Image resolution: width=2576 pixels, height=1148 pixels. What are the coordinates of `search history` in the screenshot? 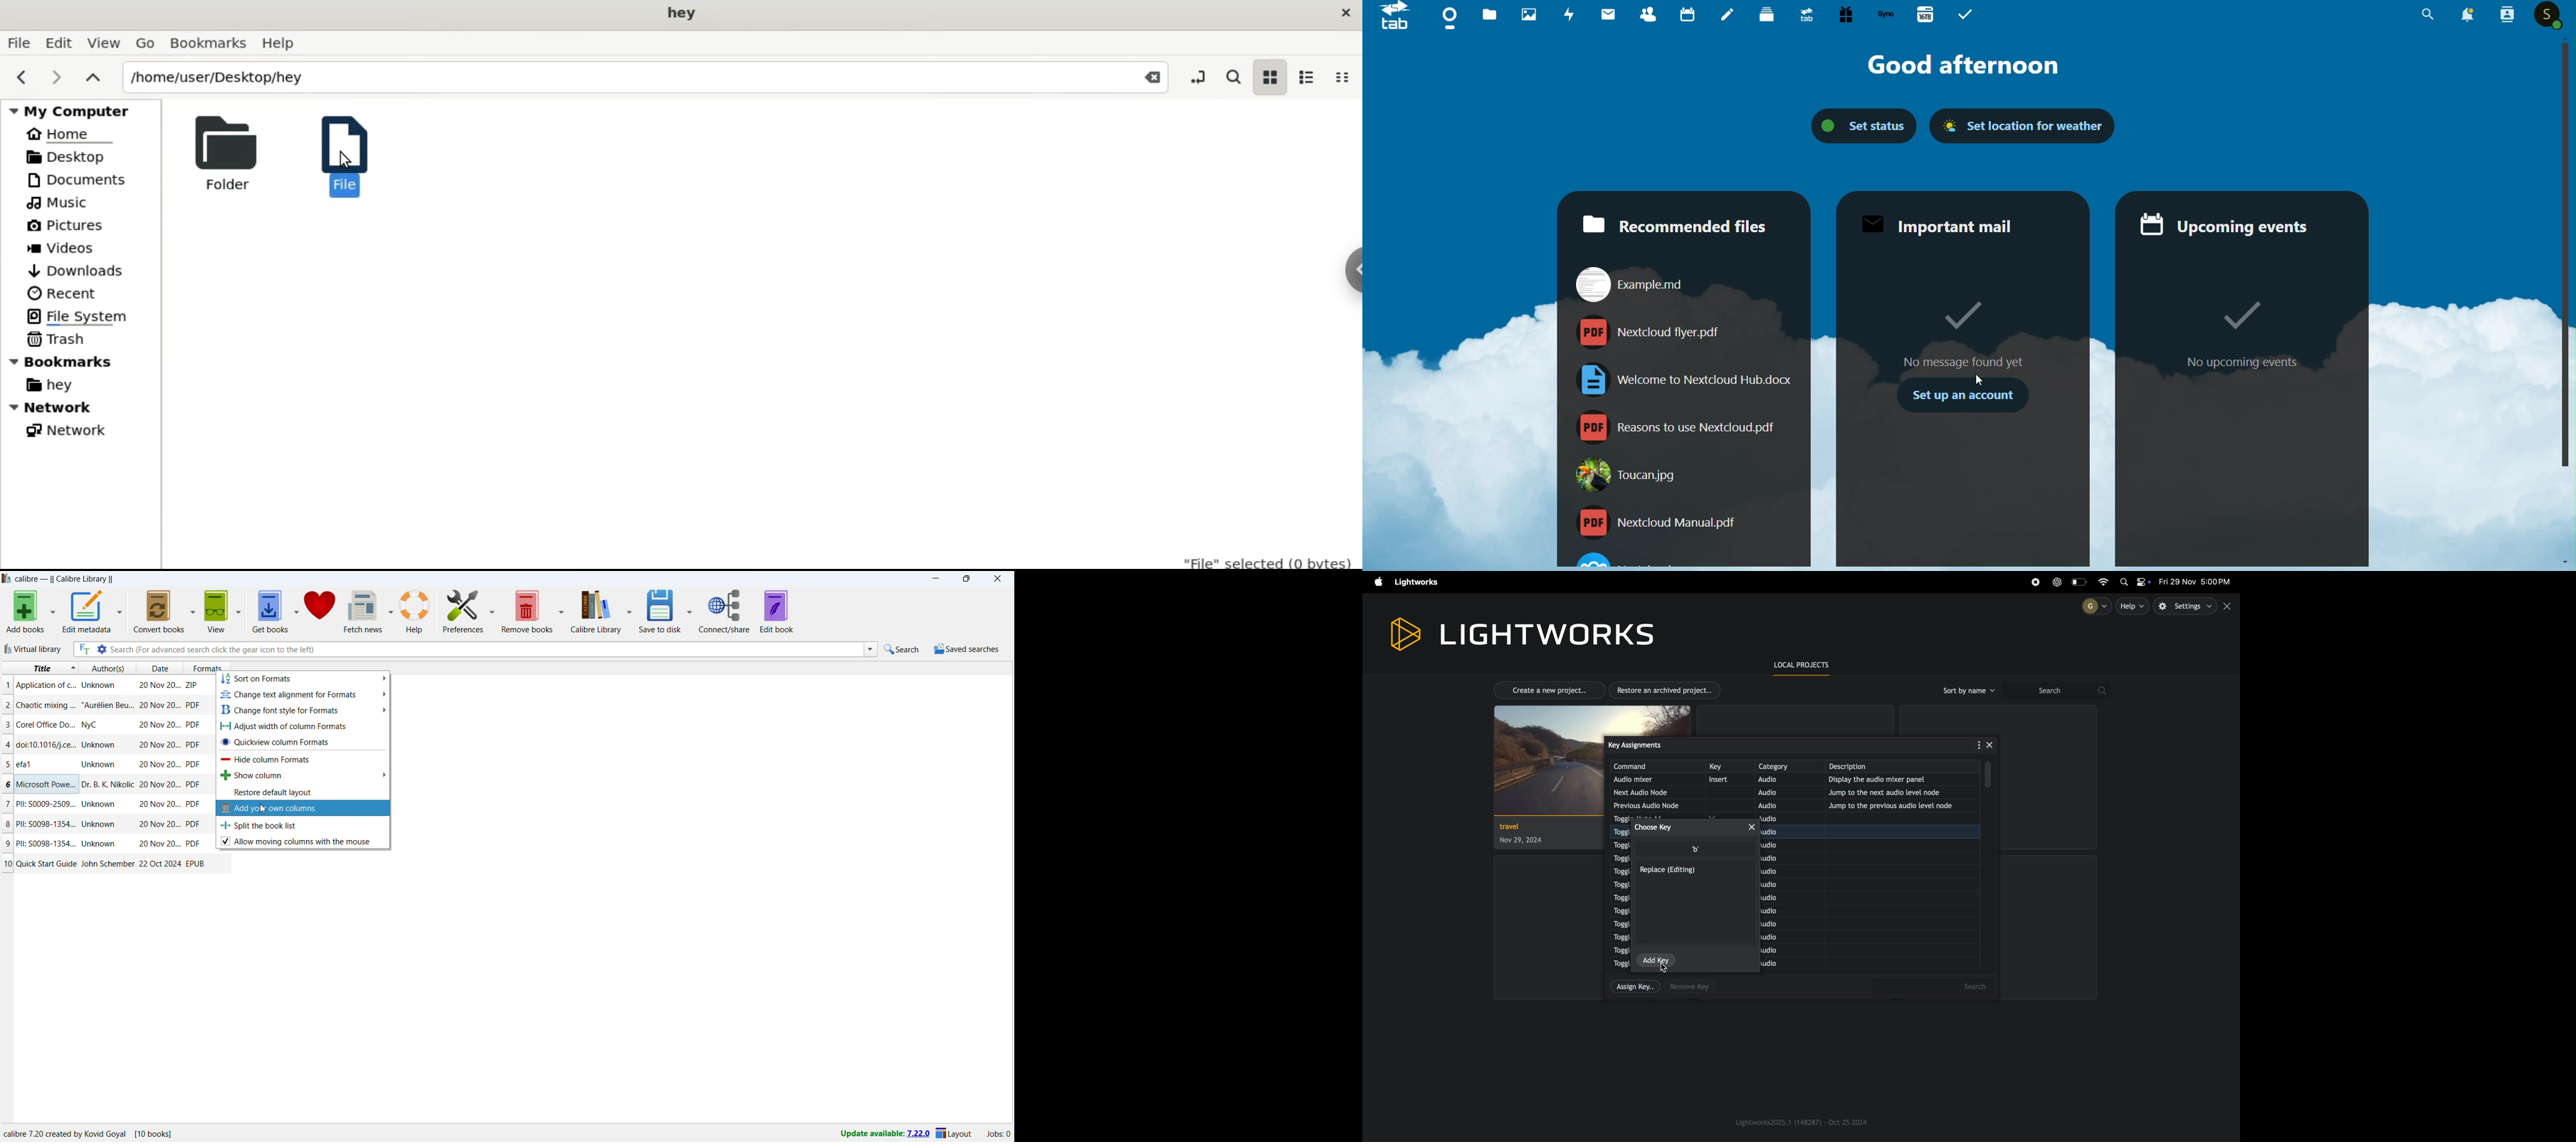 It's located at (871, 650).